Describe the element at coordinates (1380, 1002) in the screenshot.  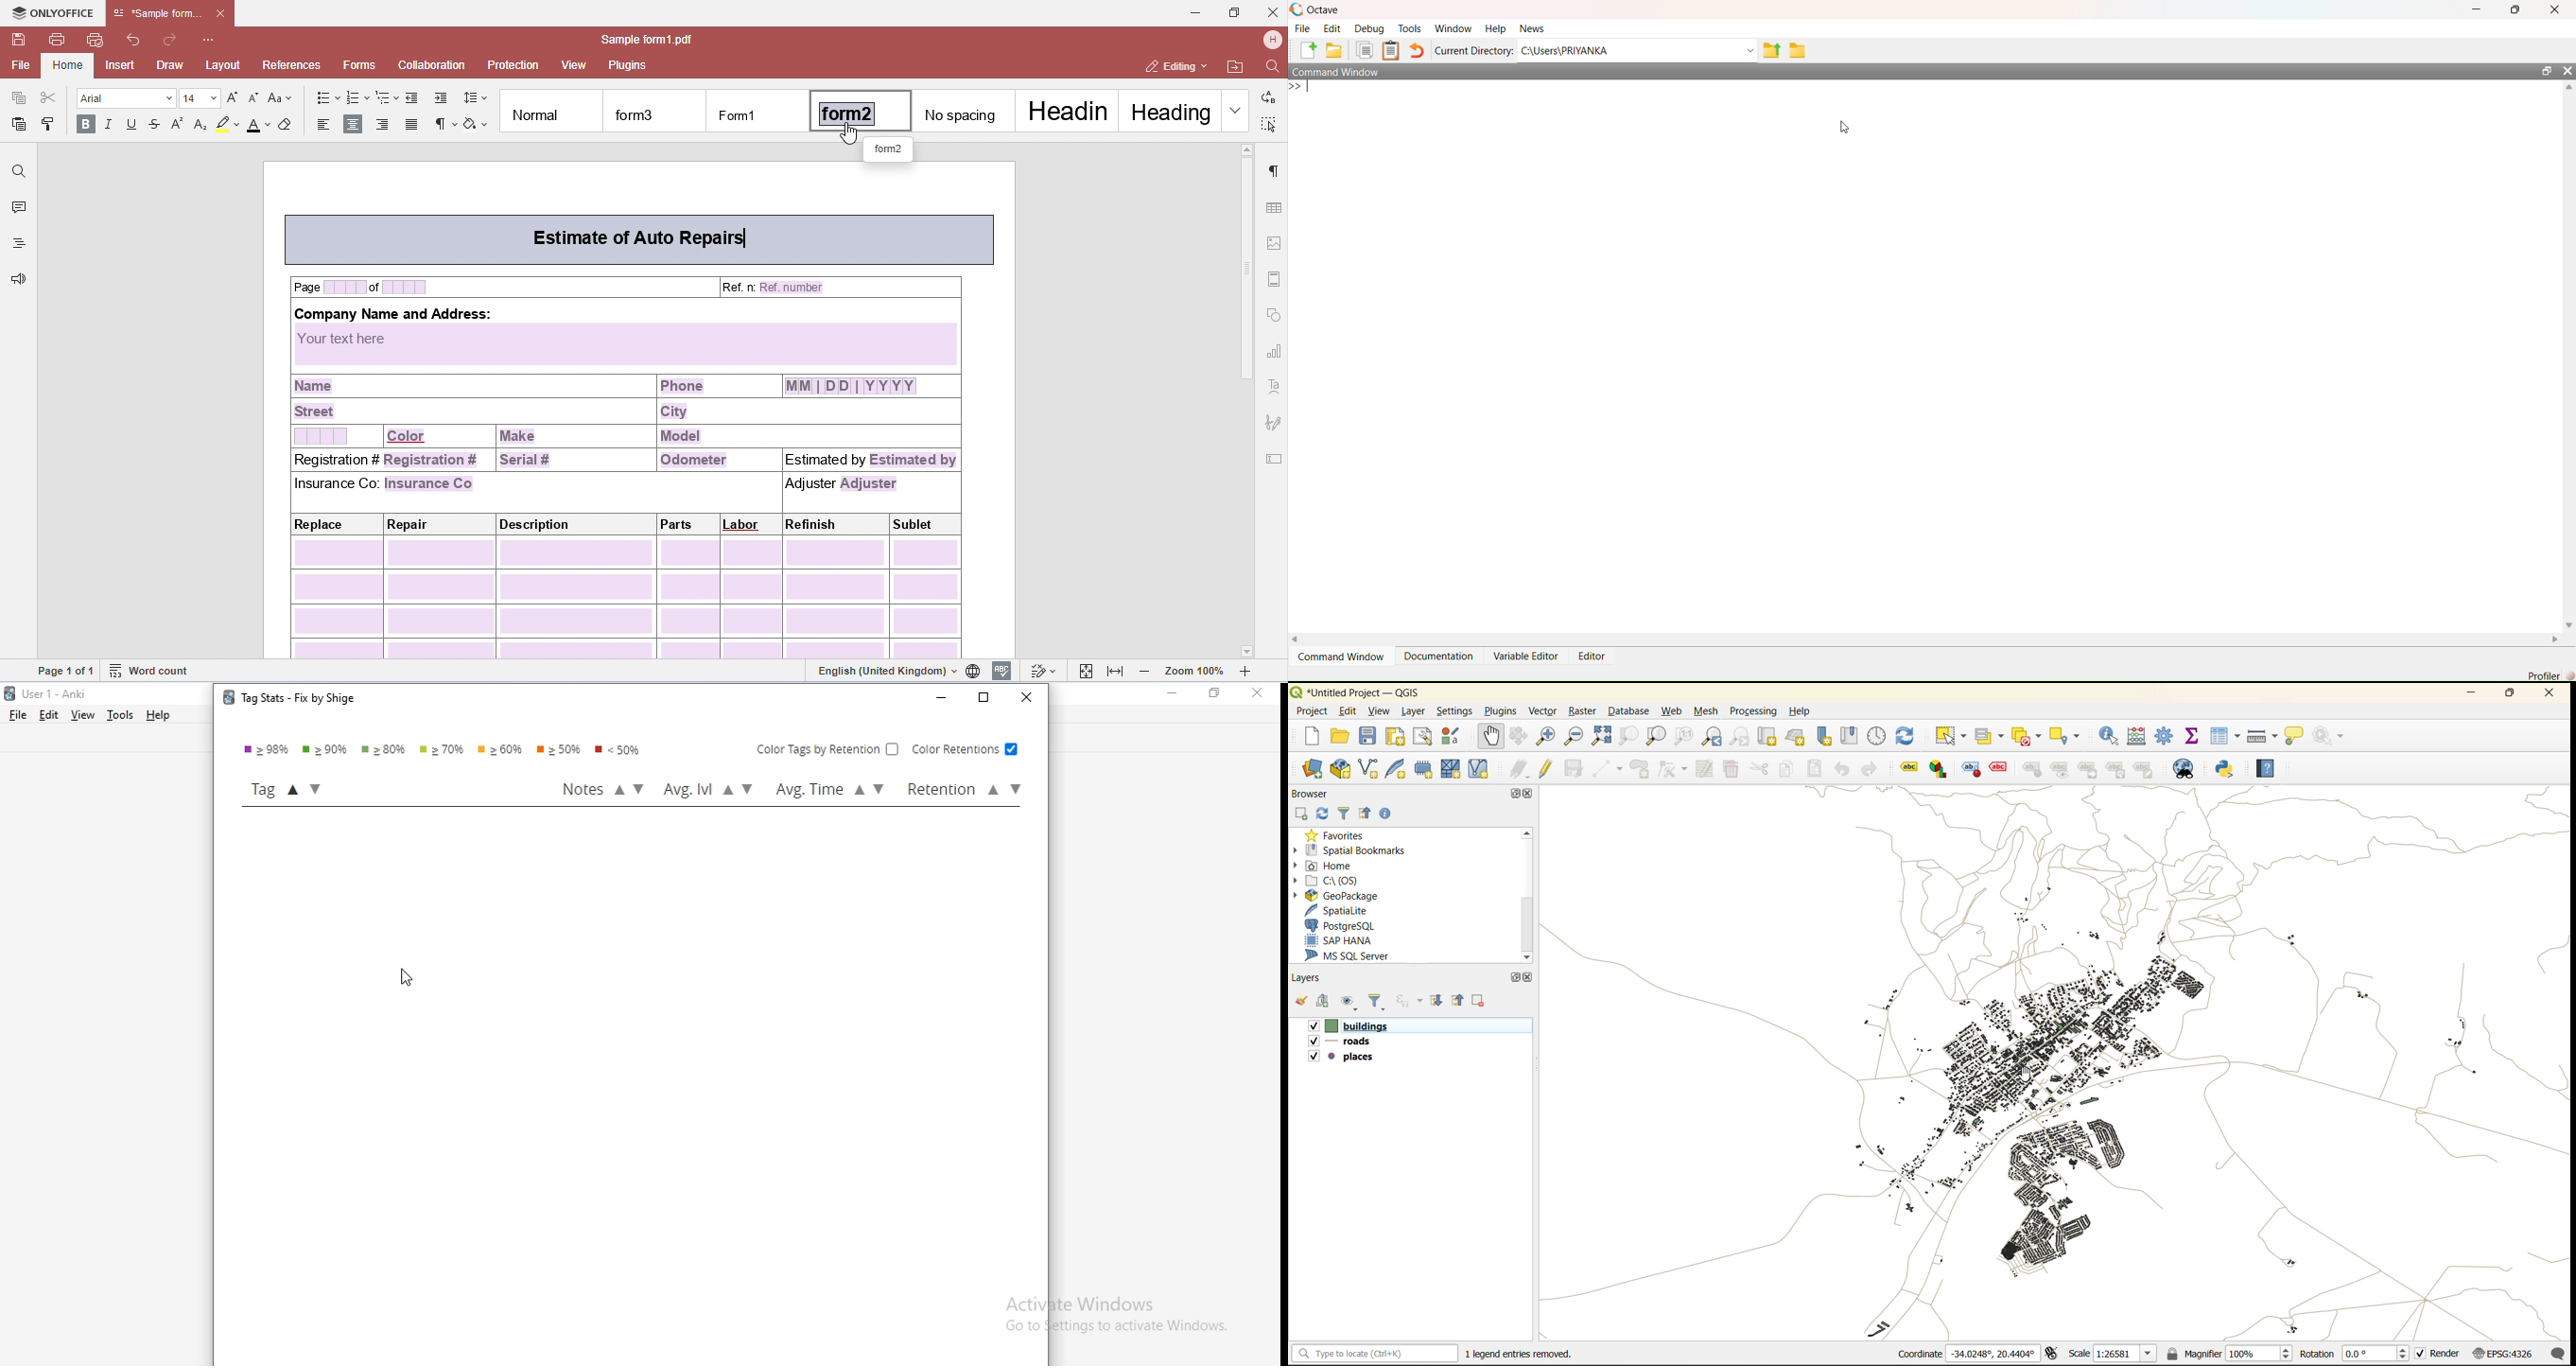
I see `filter ` at that location.